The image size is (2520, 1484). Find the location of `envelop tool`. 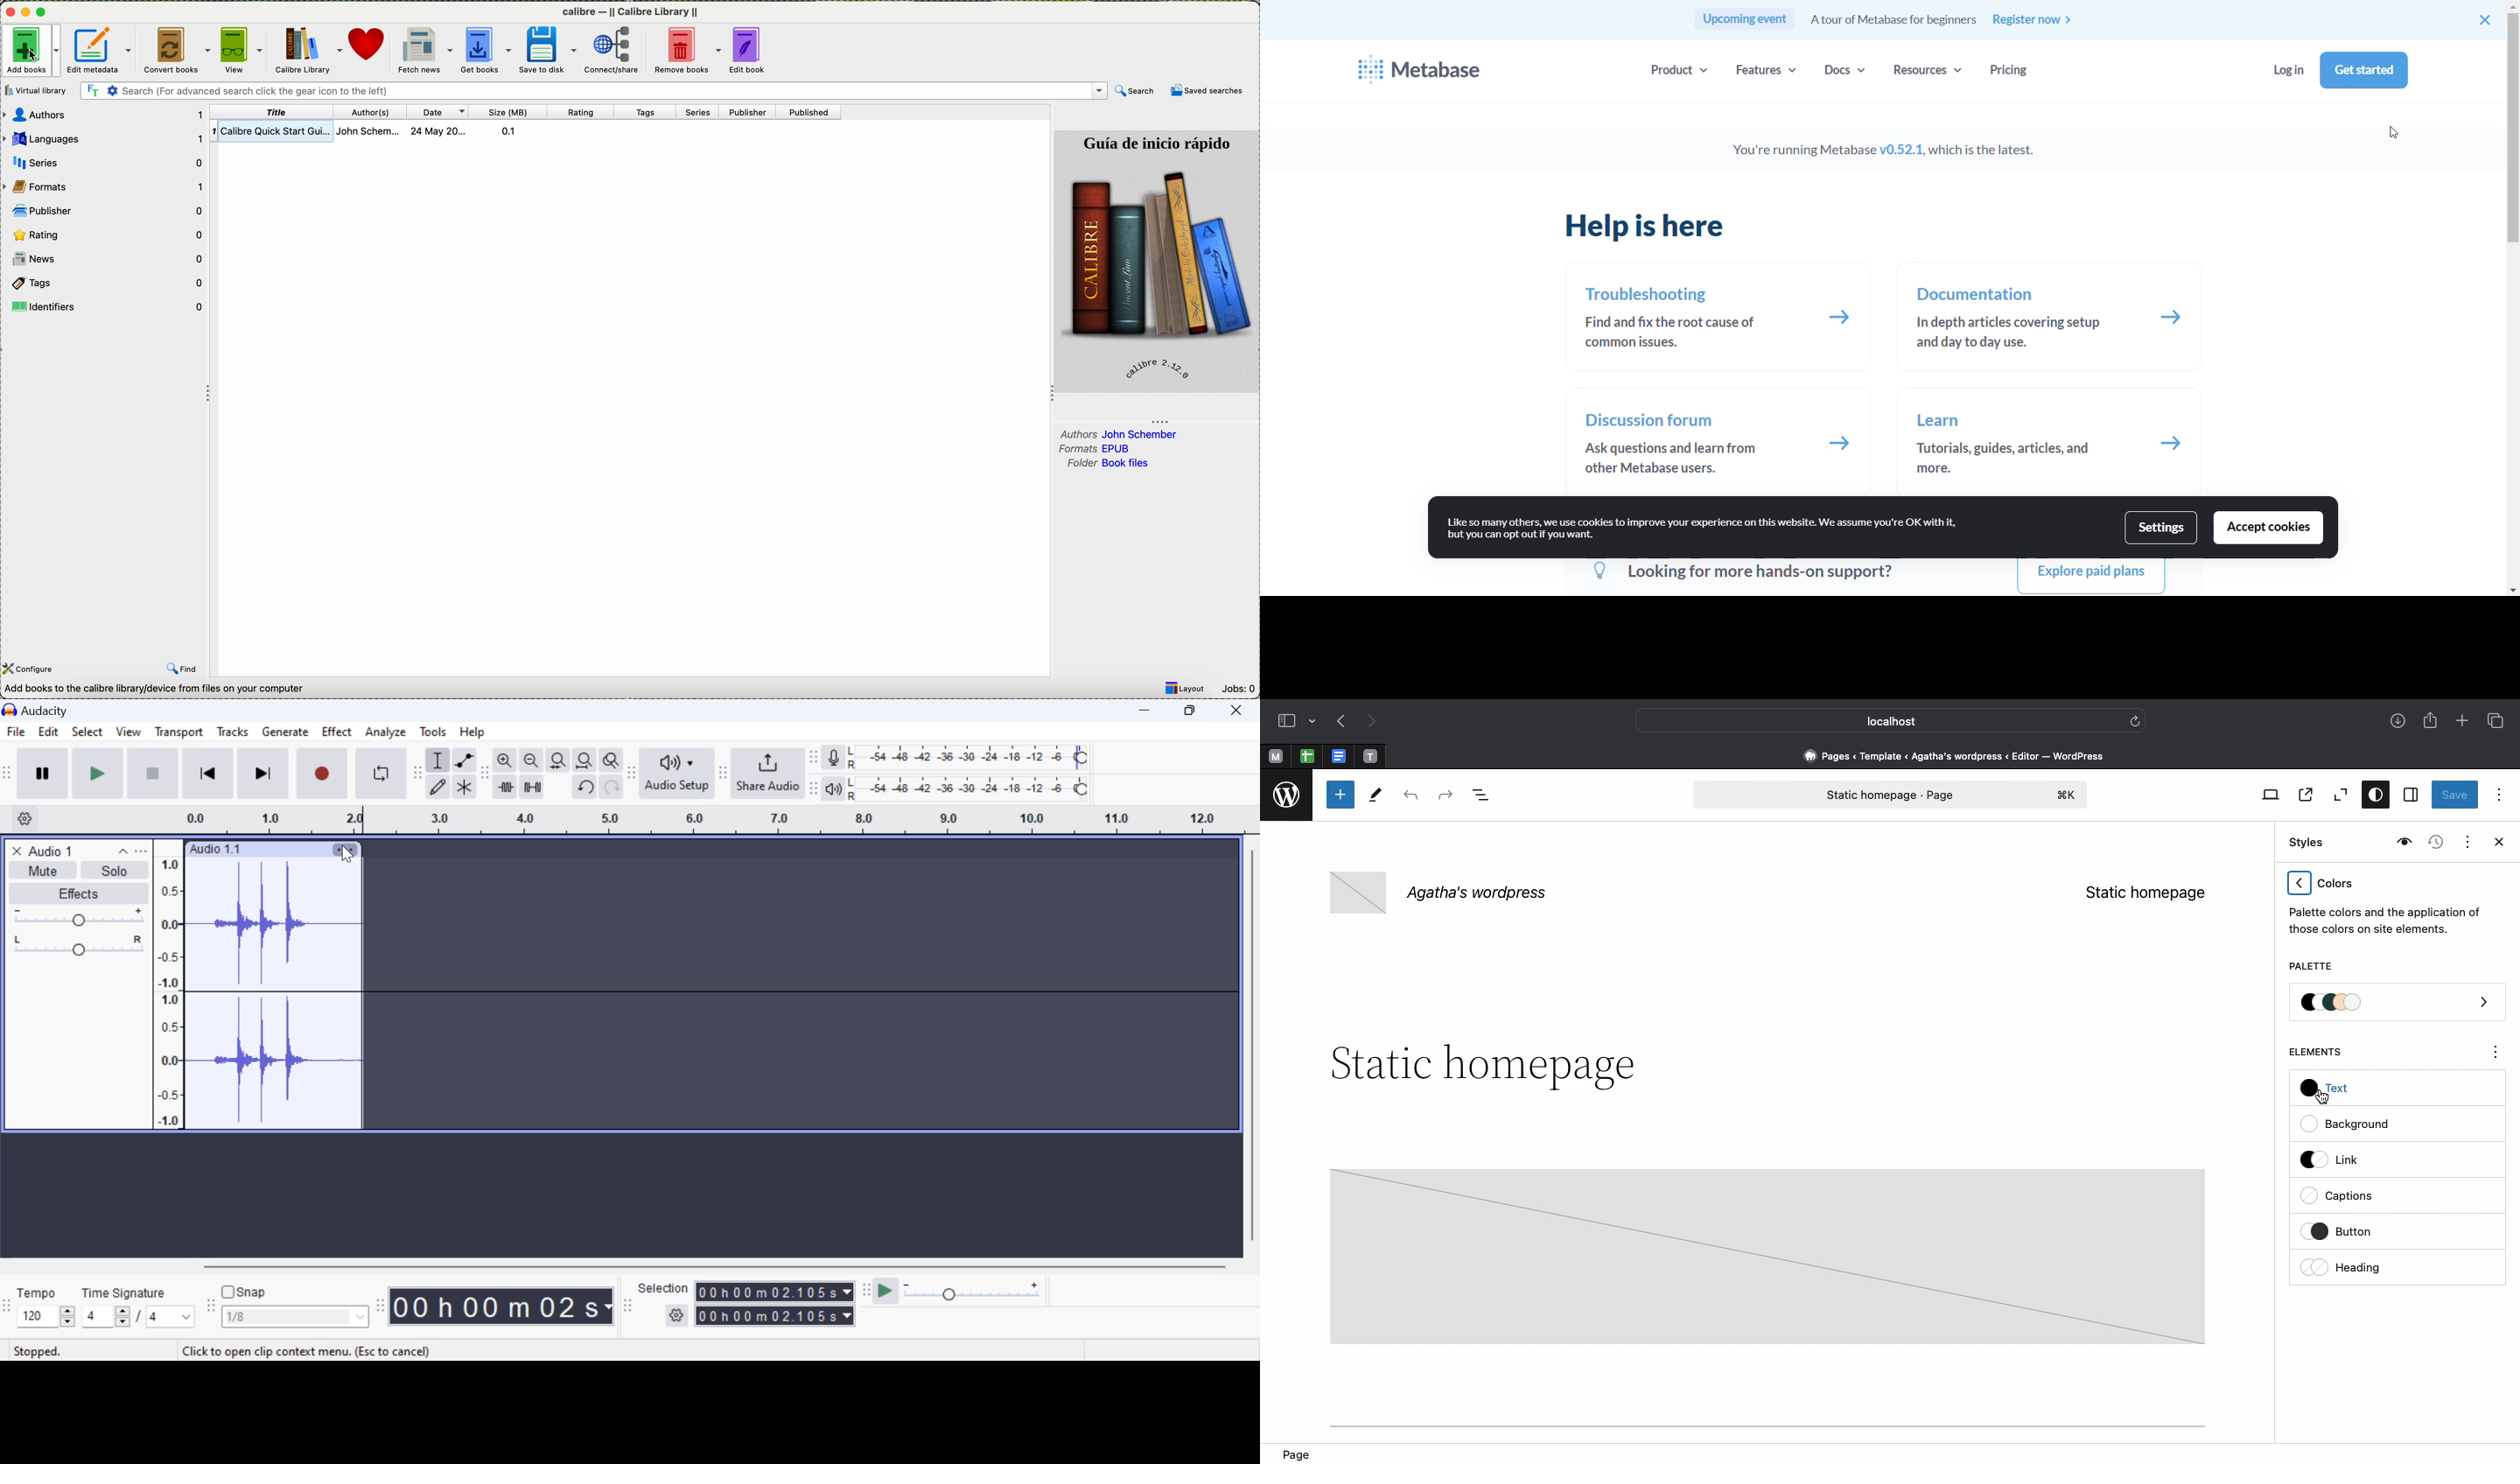

envelop tool is located at coordinates (464, 762).